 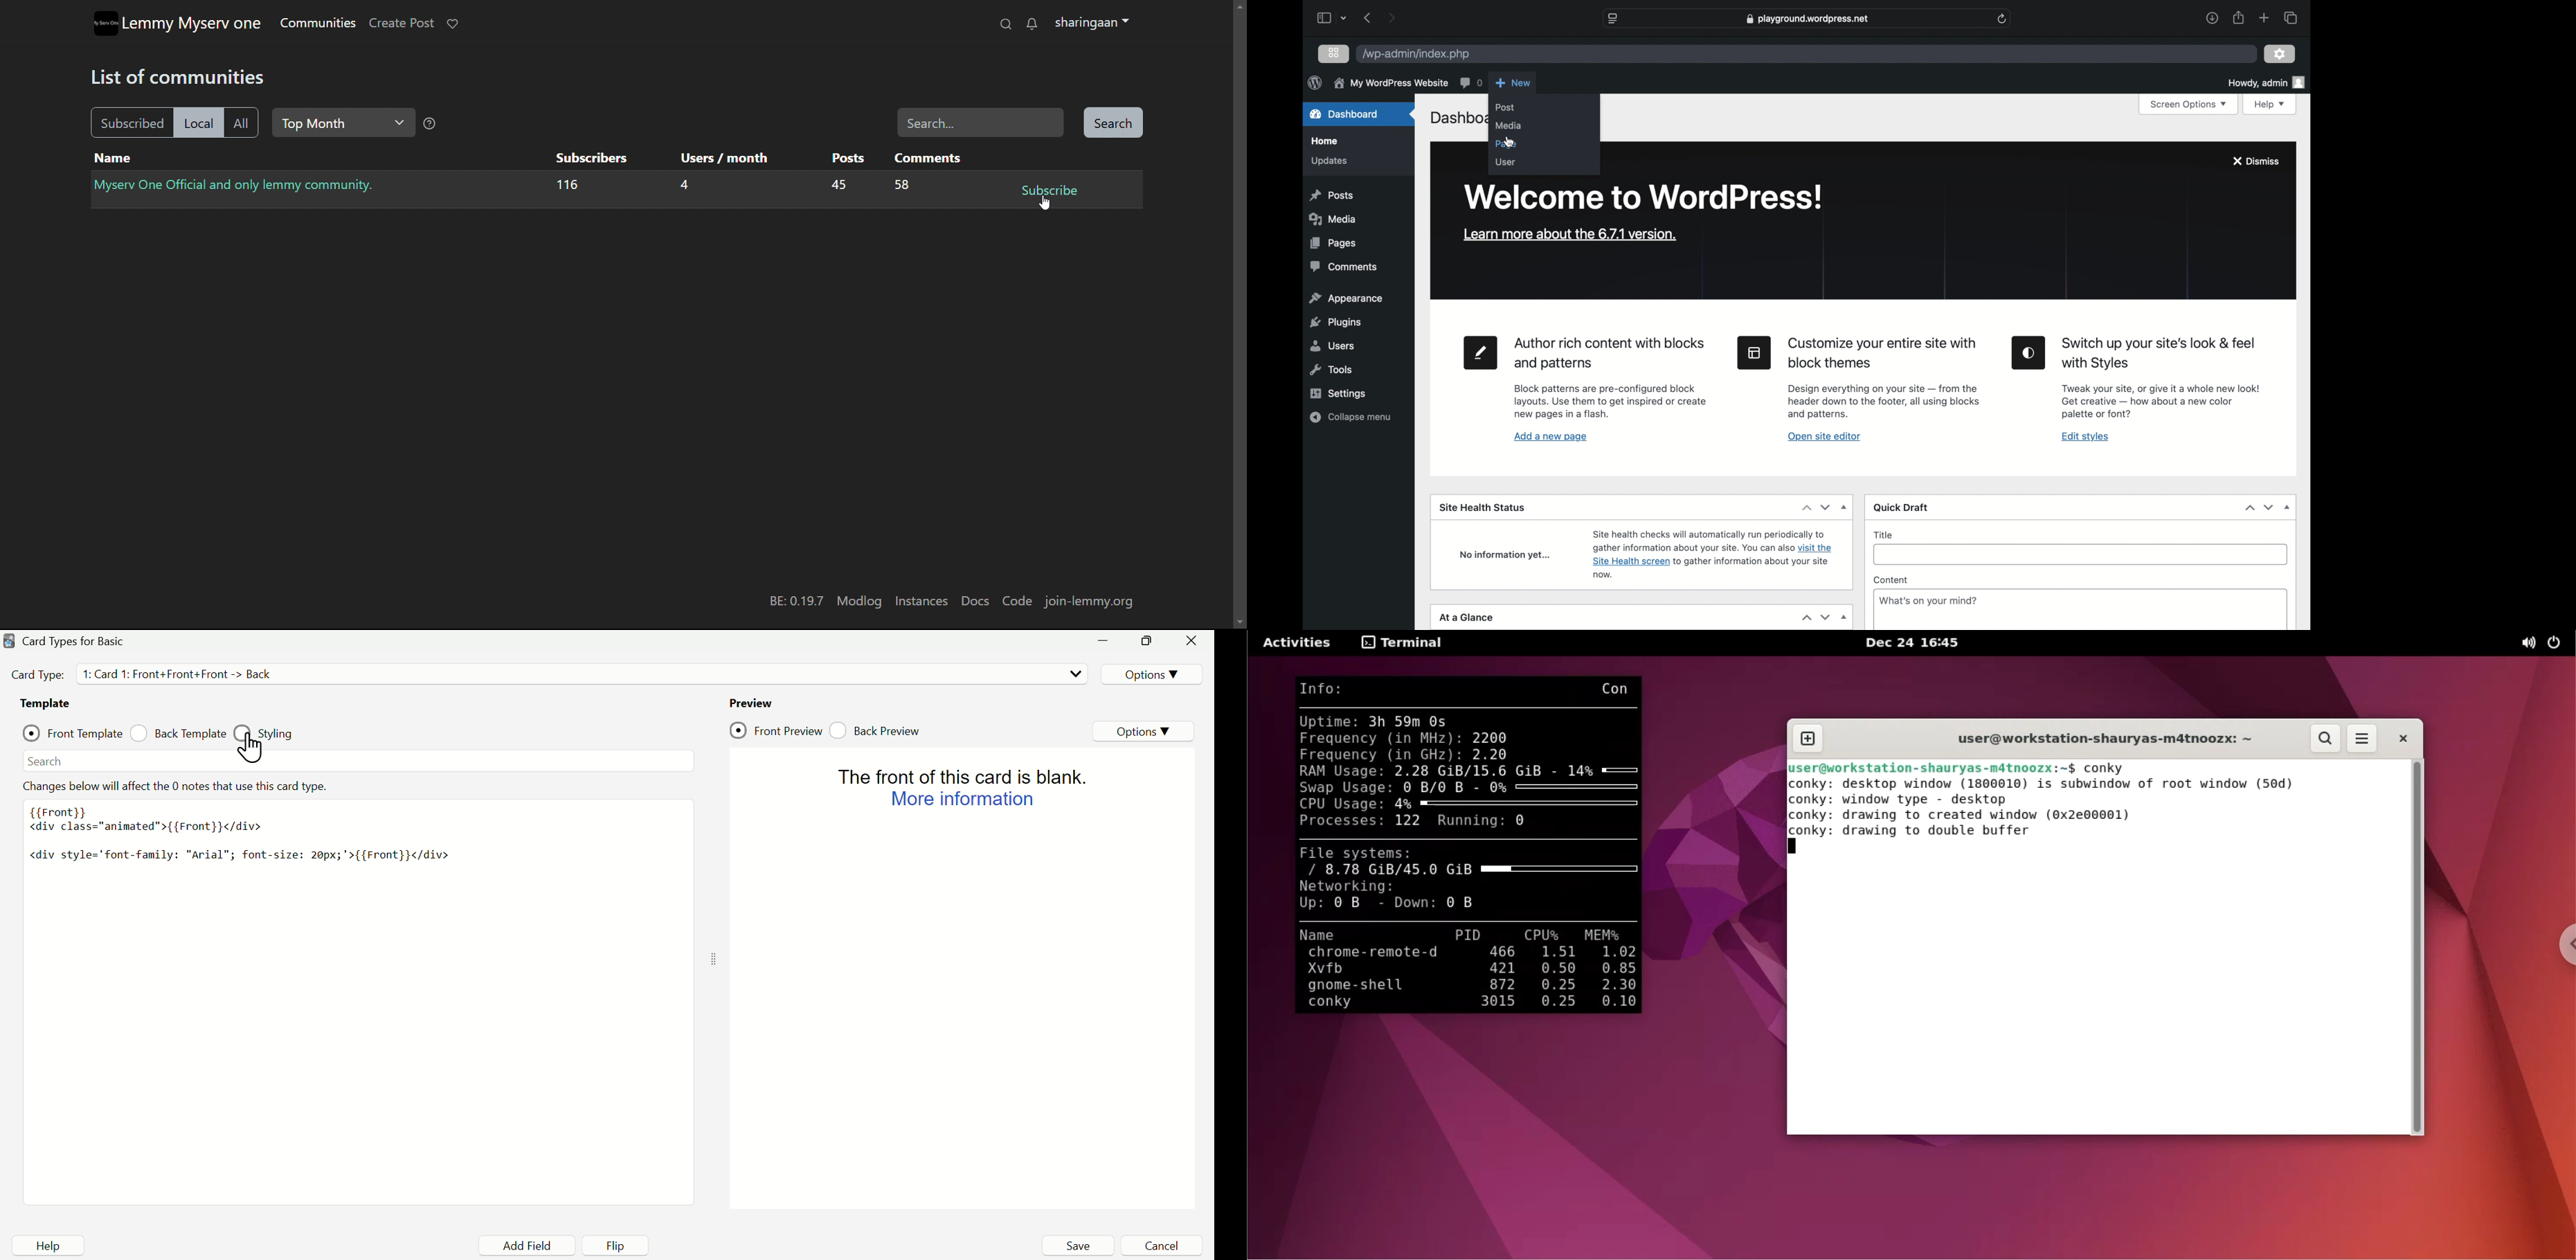 I want to click on pages, so click(x=1332, y=243).